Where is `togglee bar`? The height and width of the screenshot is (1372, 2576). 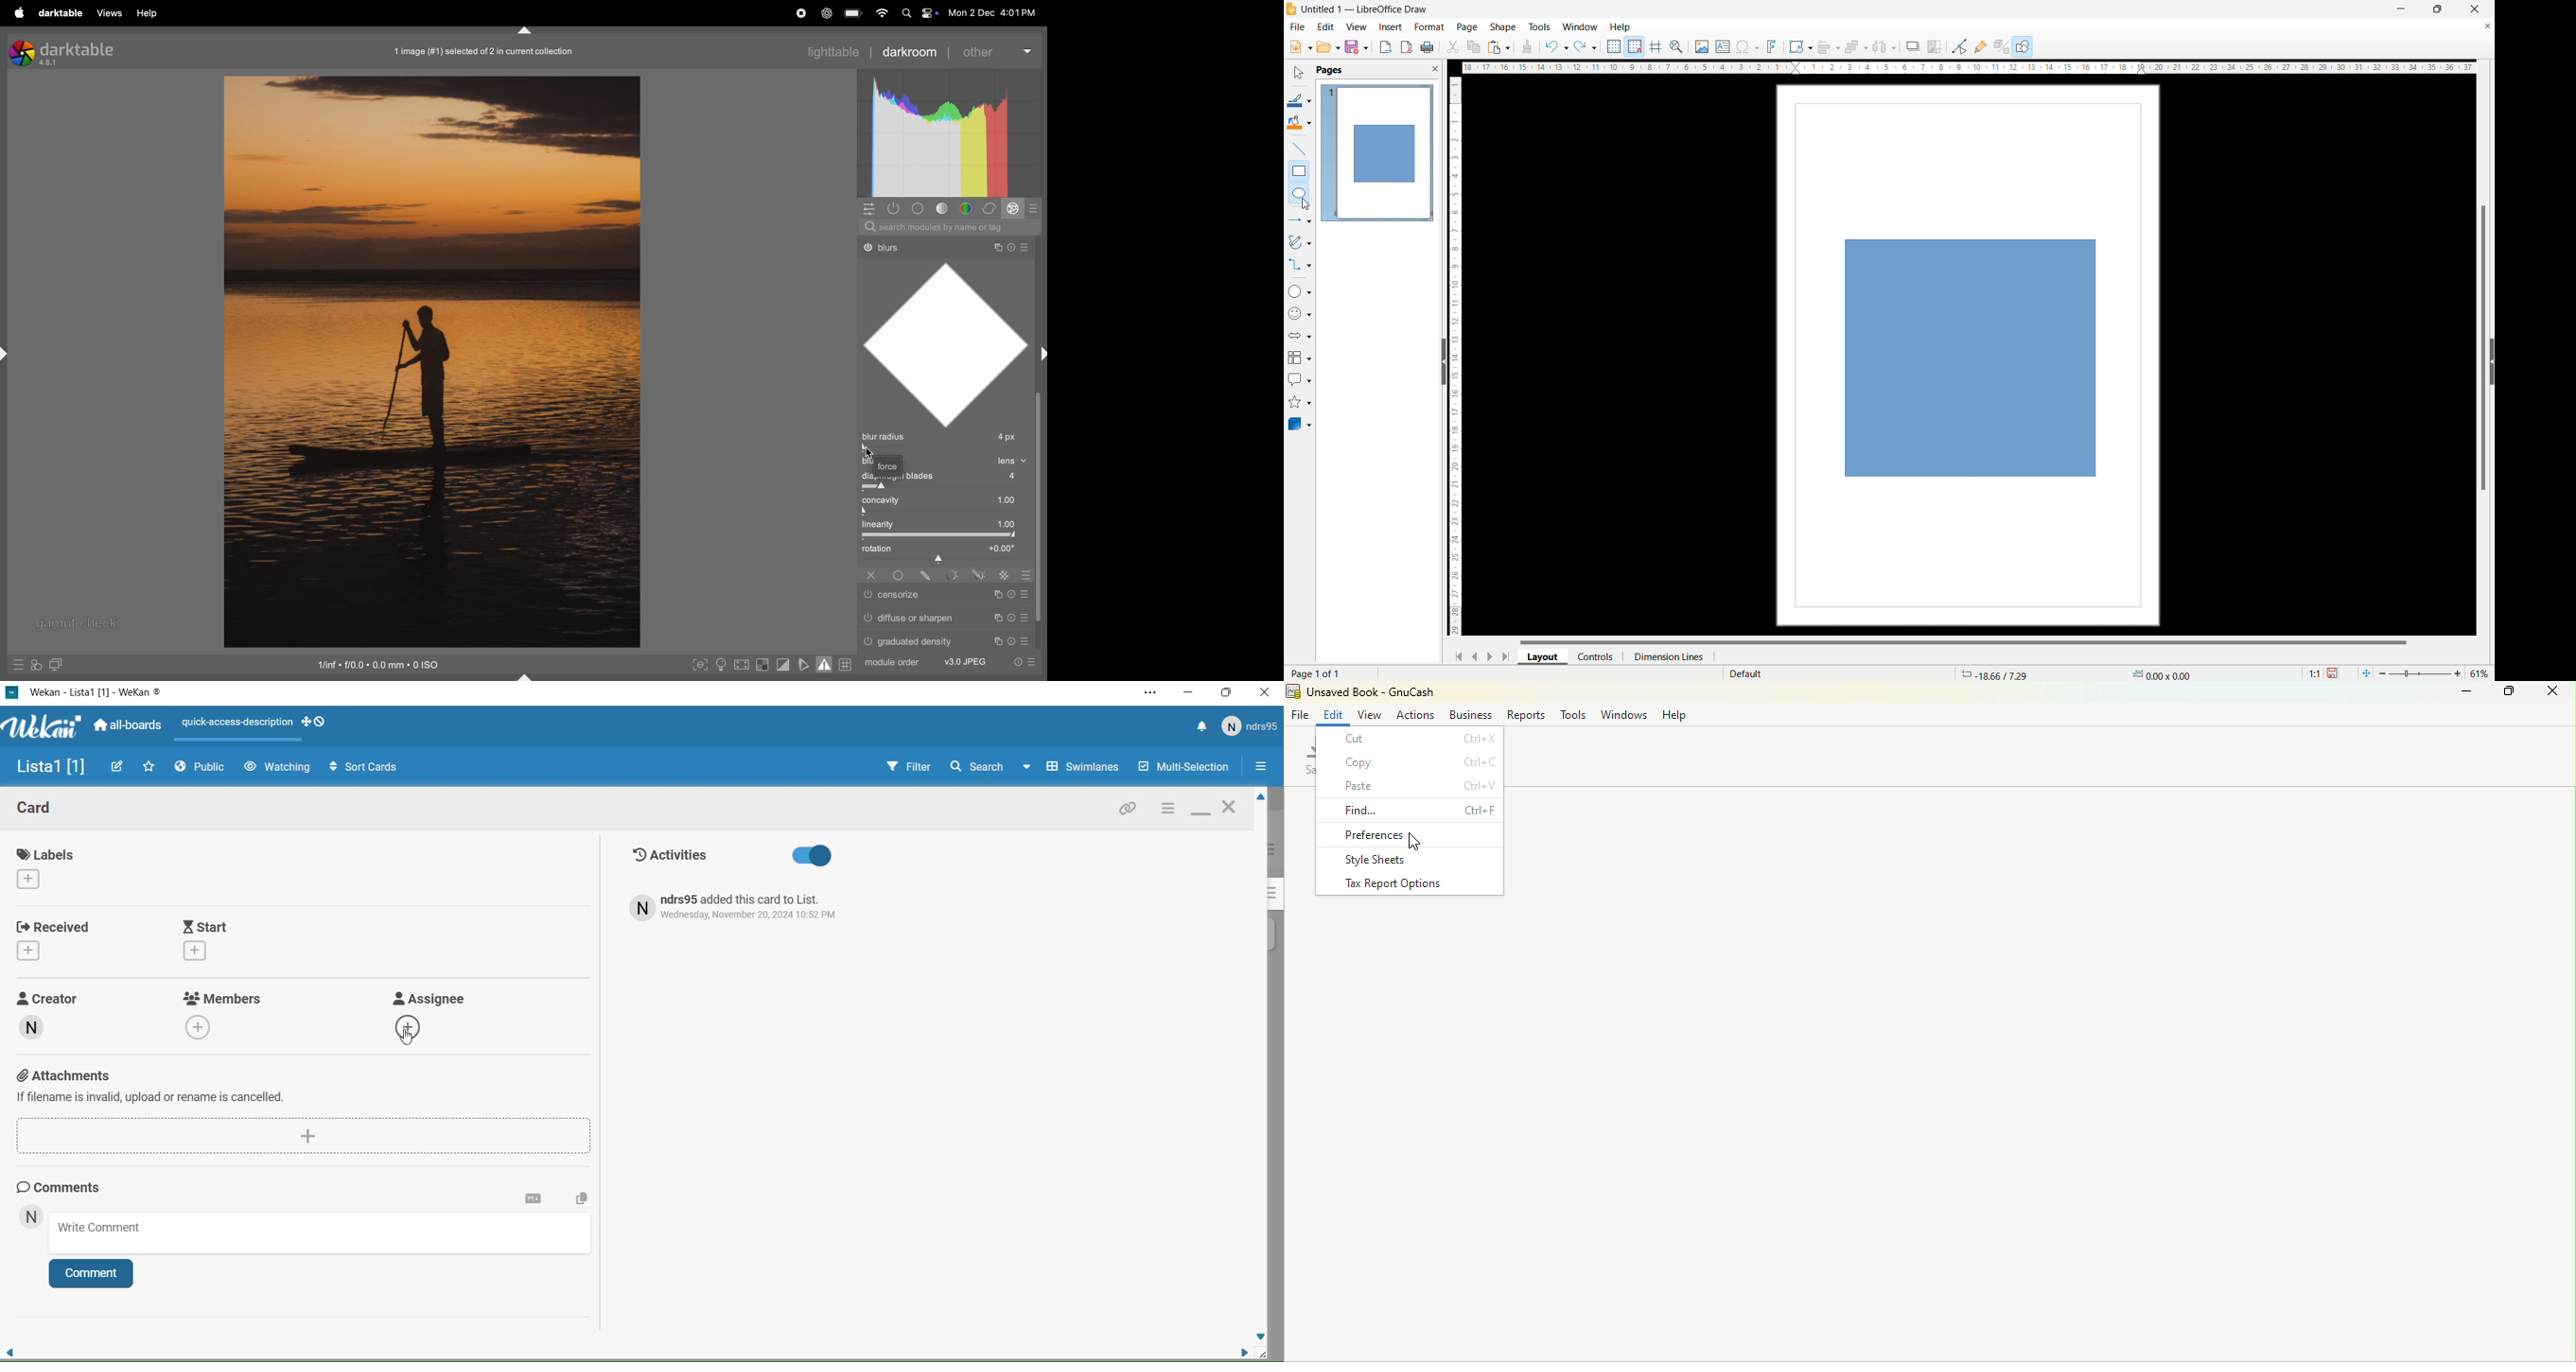 togglee bar is located at coordinates (942, 536).